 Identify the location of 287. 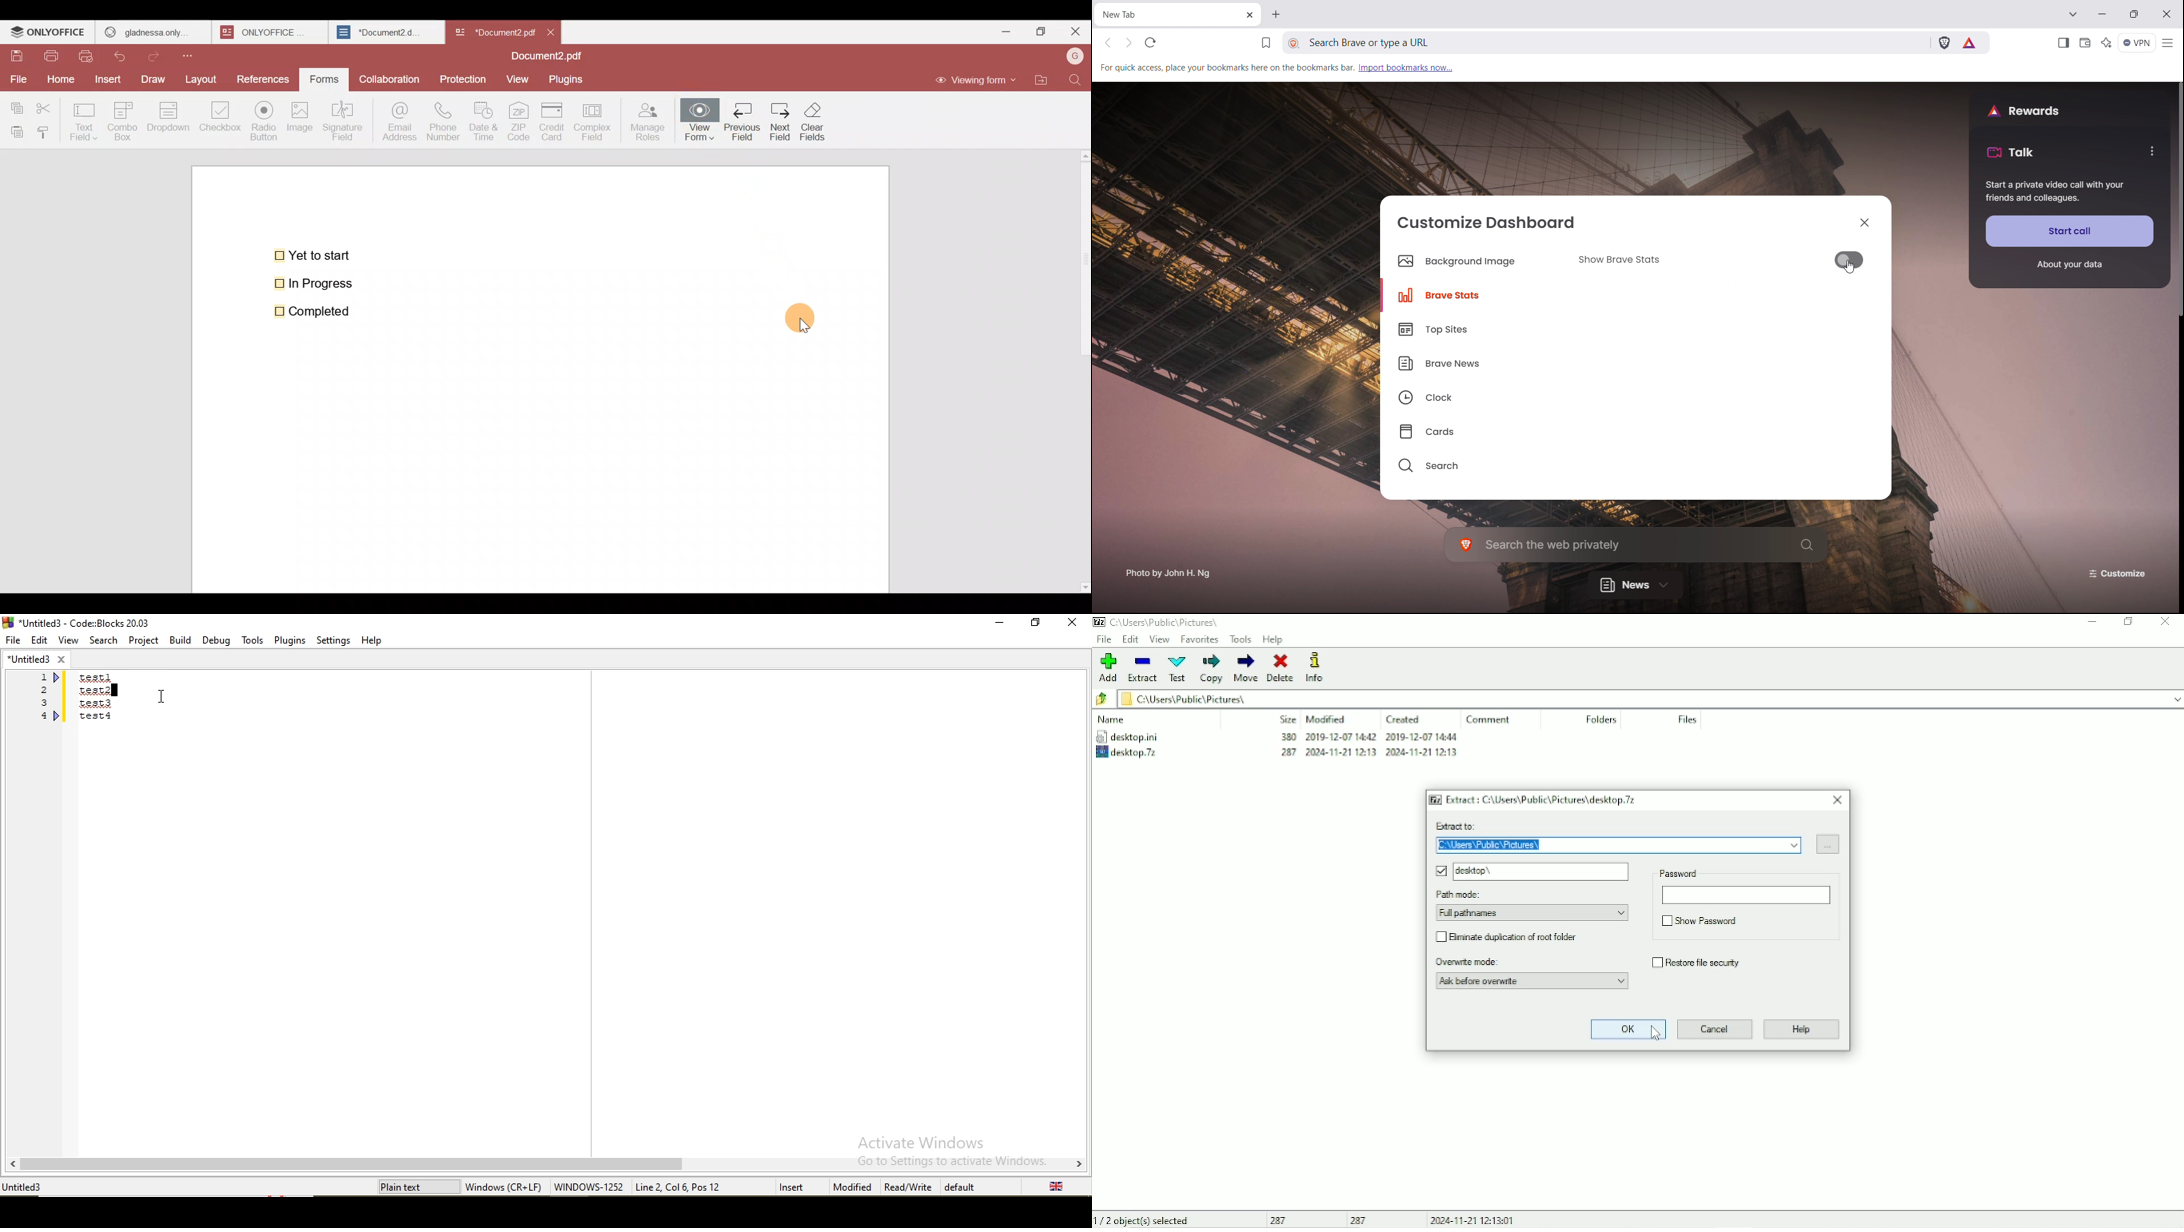
(1283, 1220).